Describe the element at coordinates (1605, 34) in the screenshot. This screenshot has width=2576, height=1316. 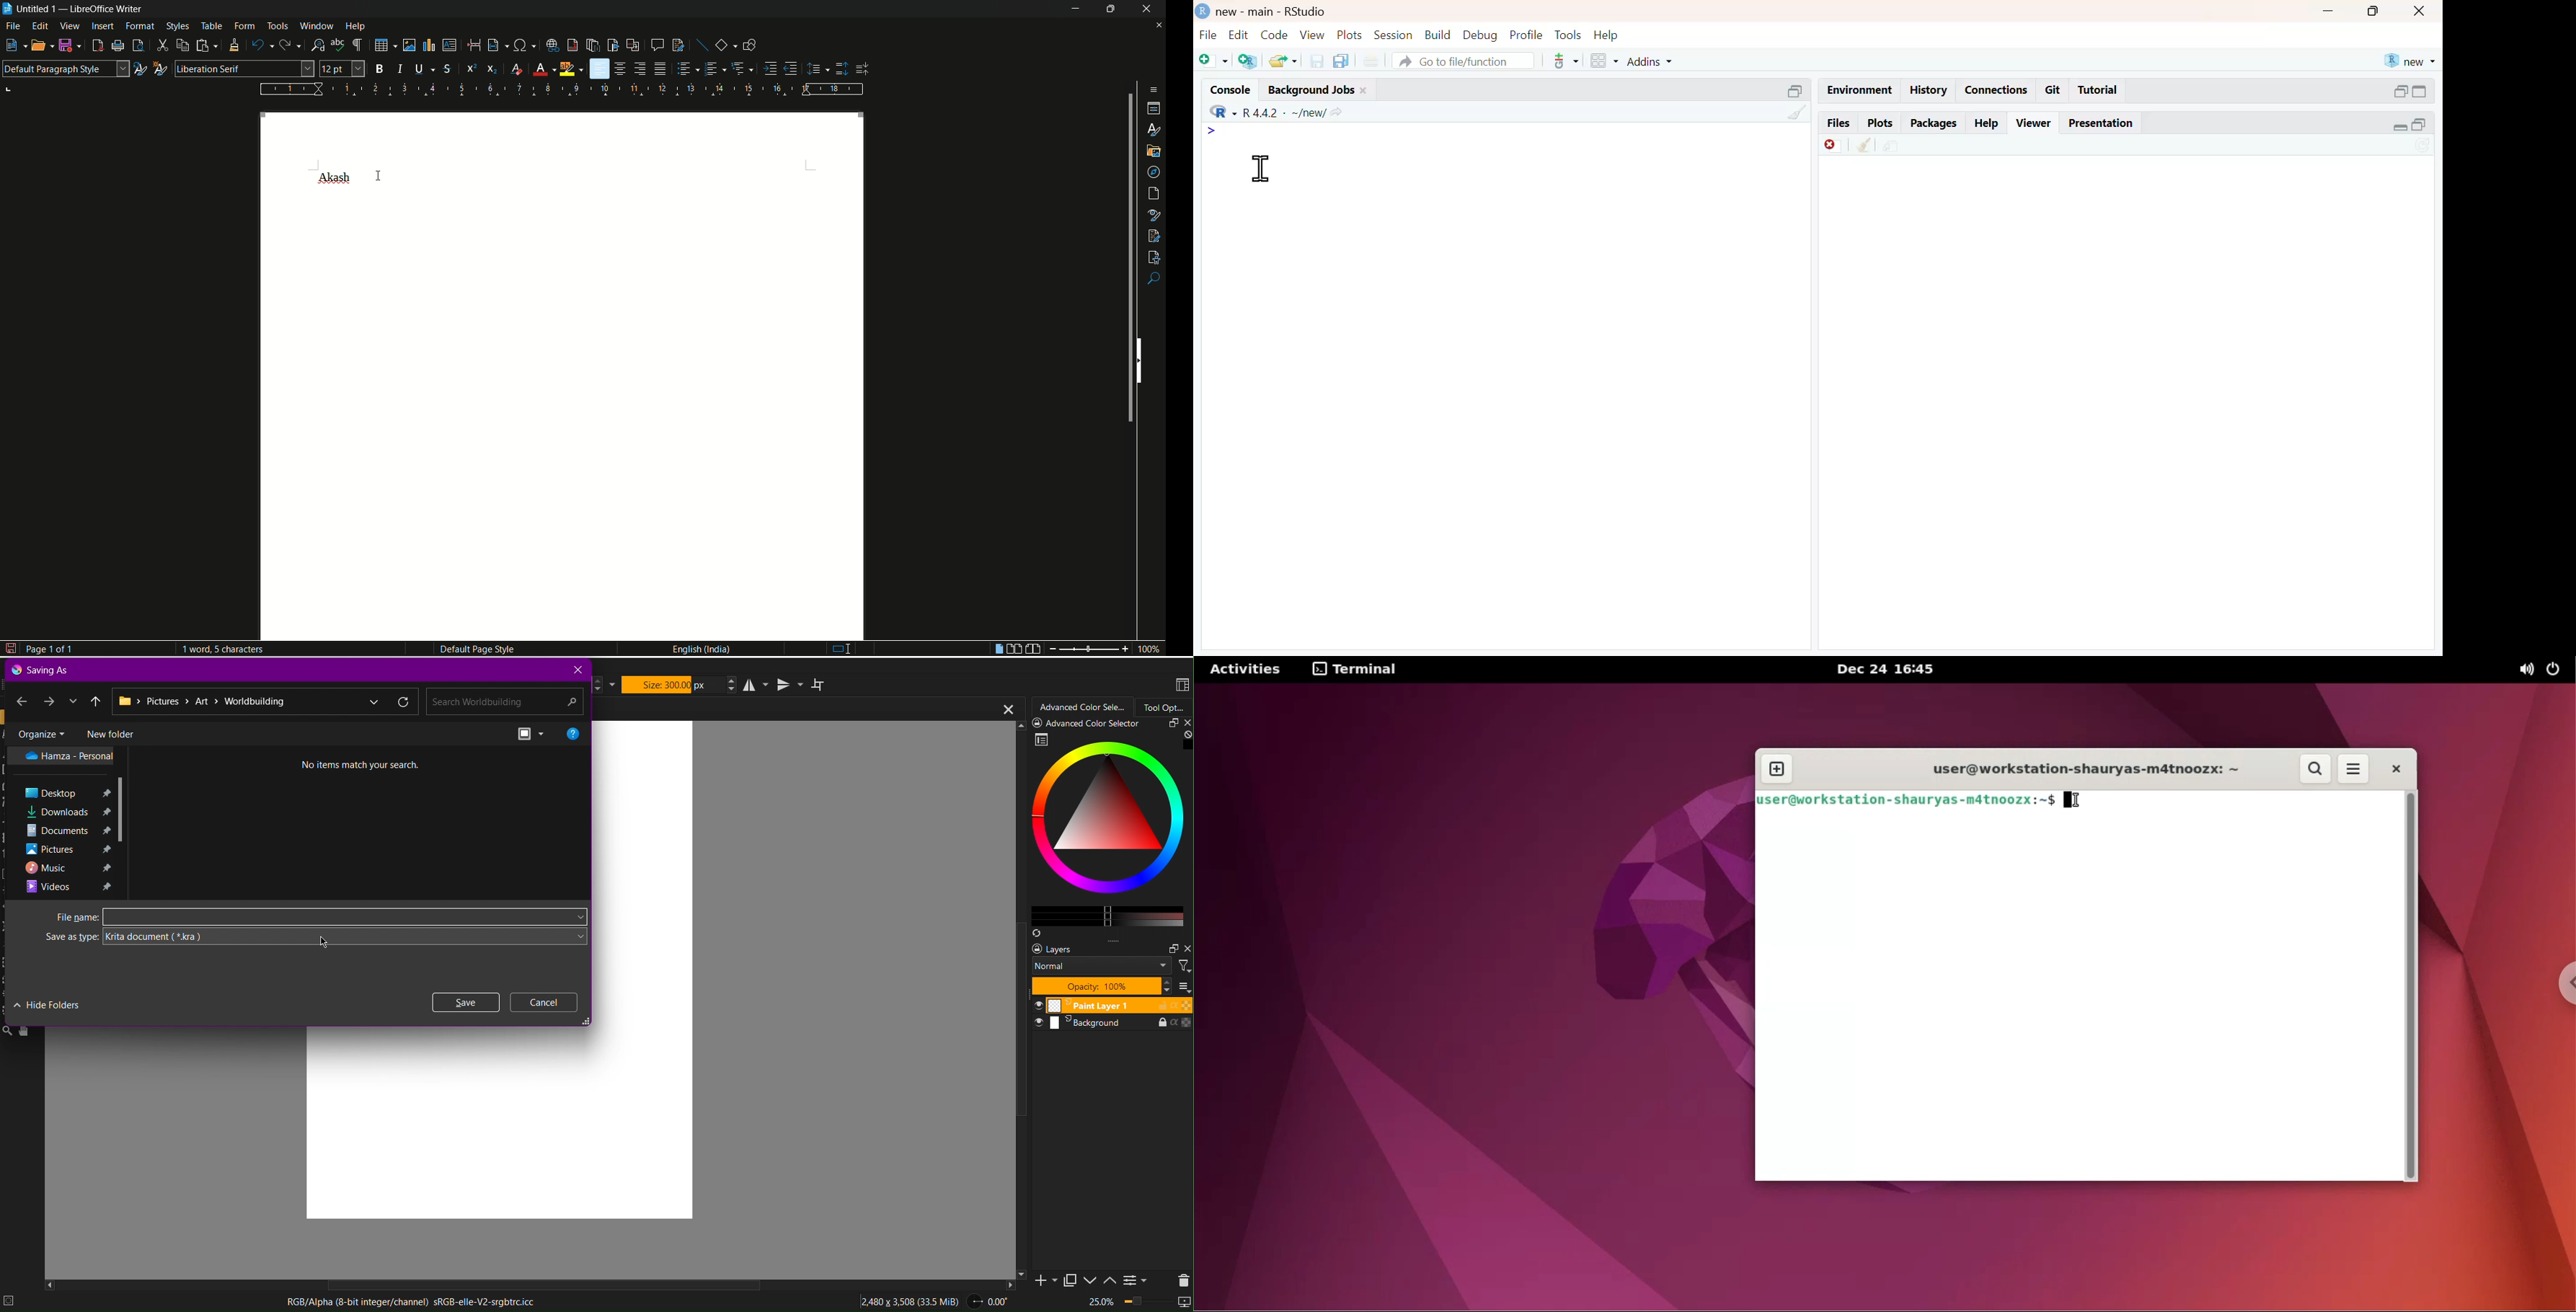
I see `help` at that location.